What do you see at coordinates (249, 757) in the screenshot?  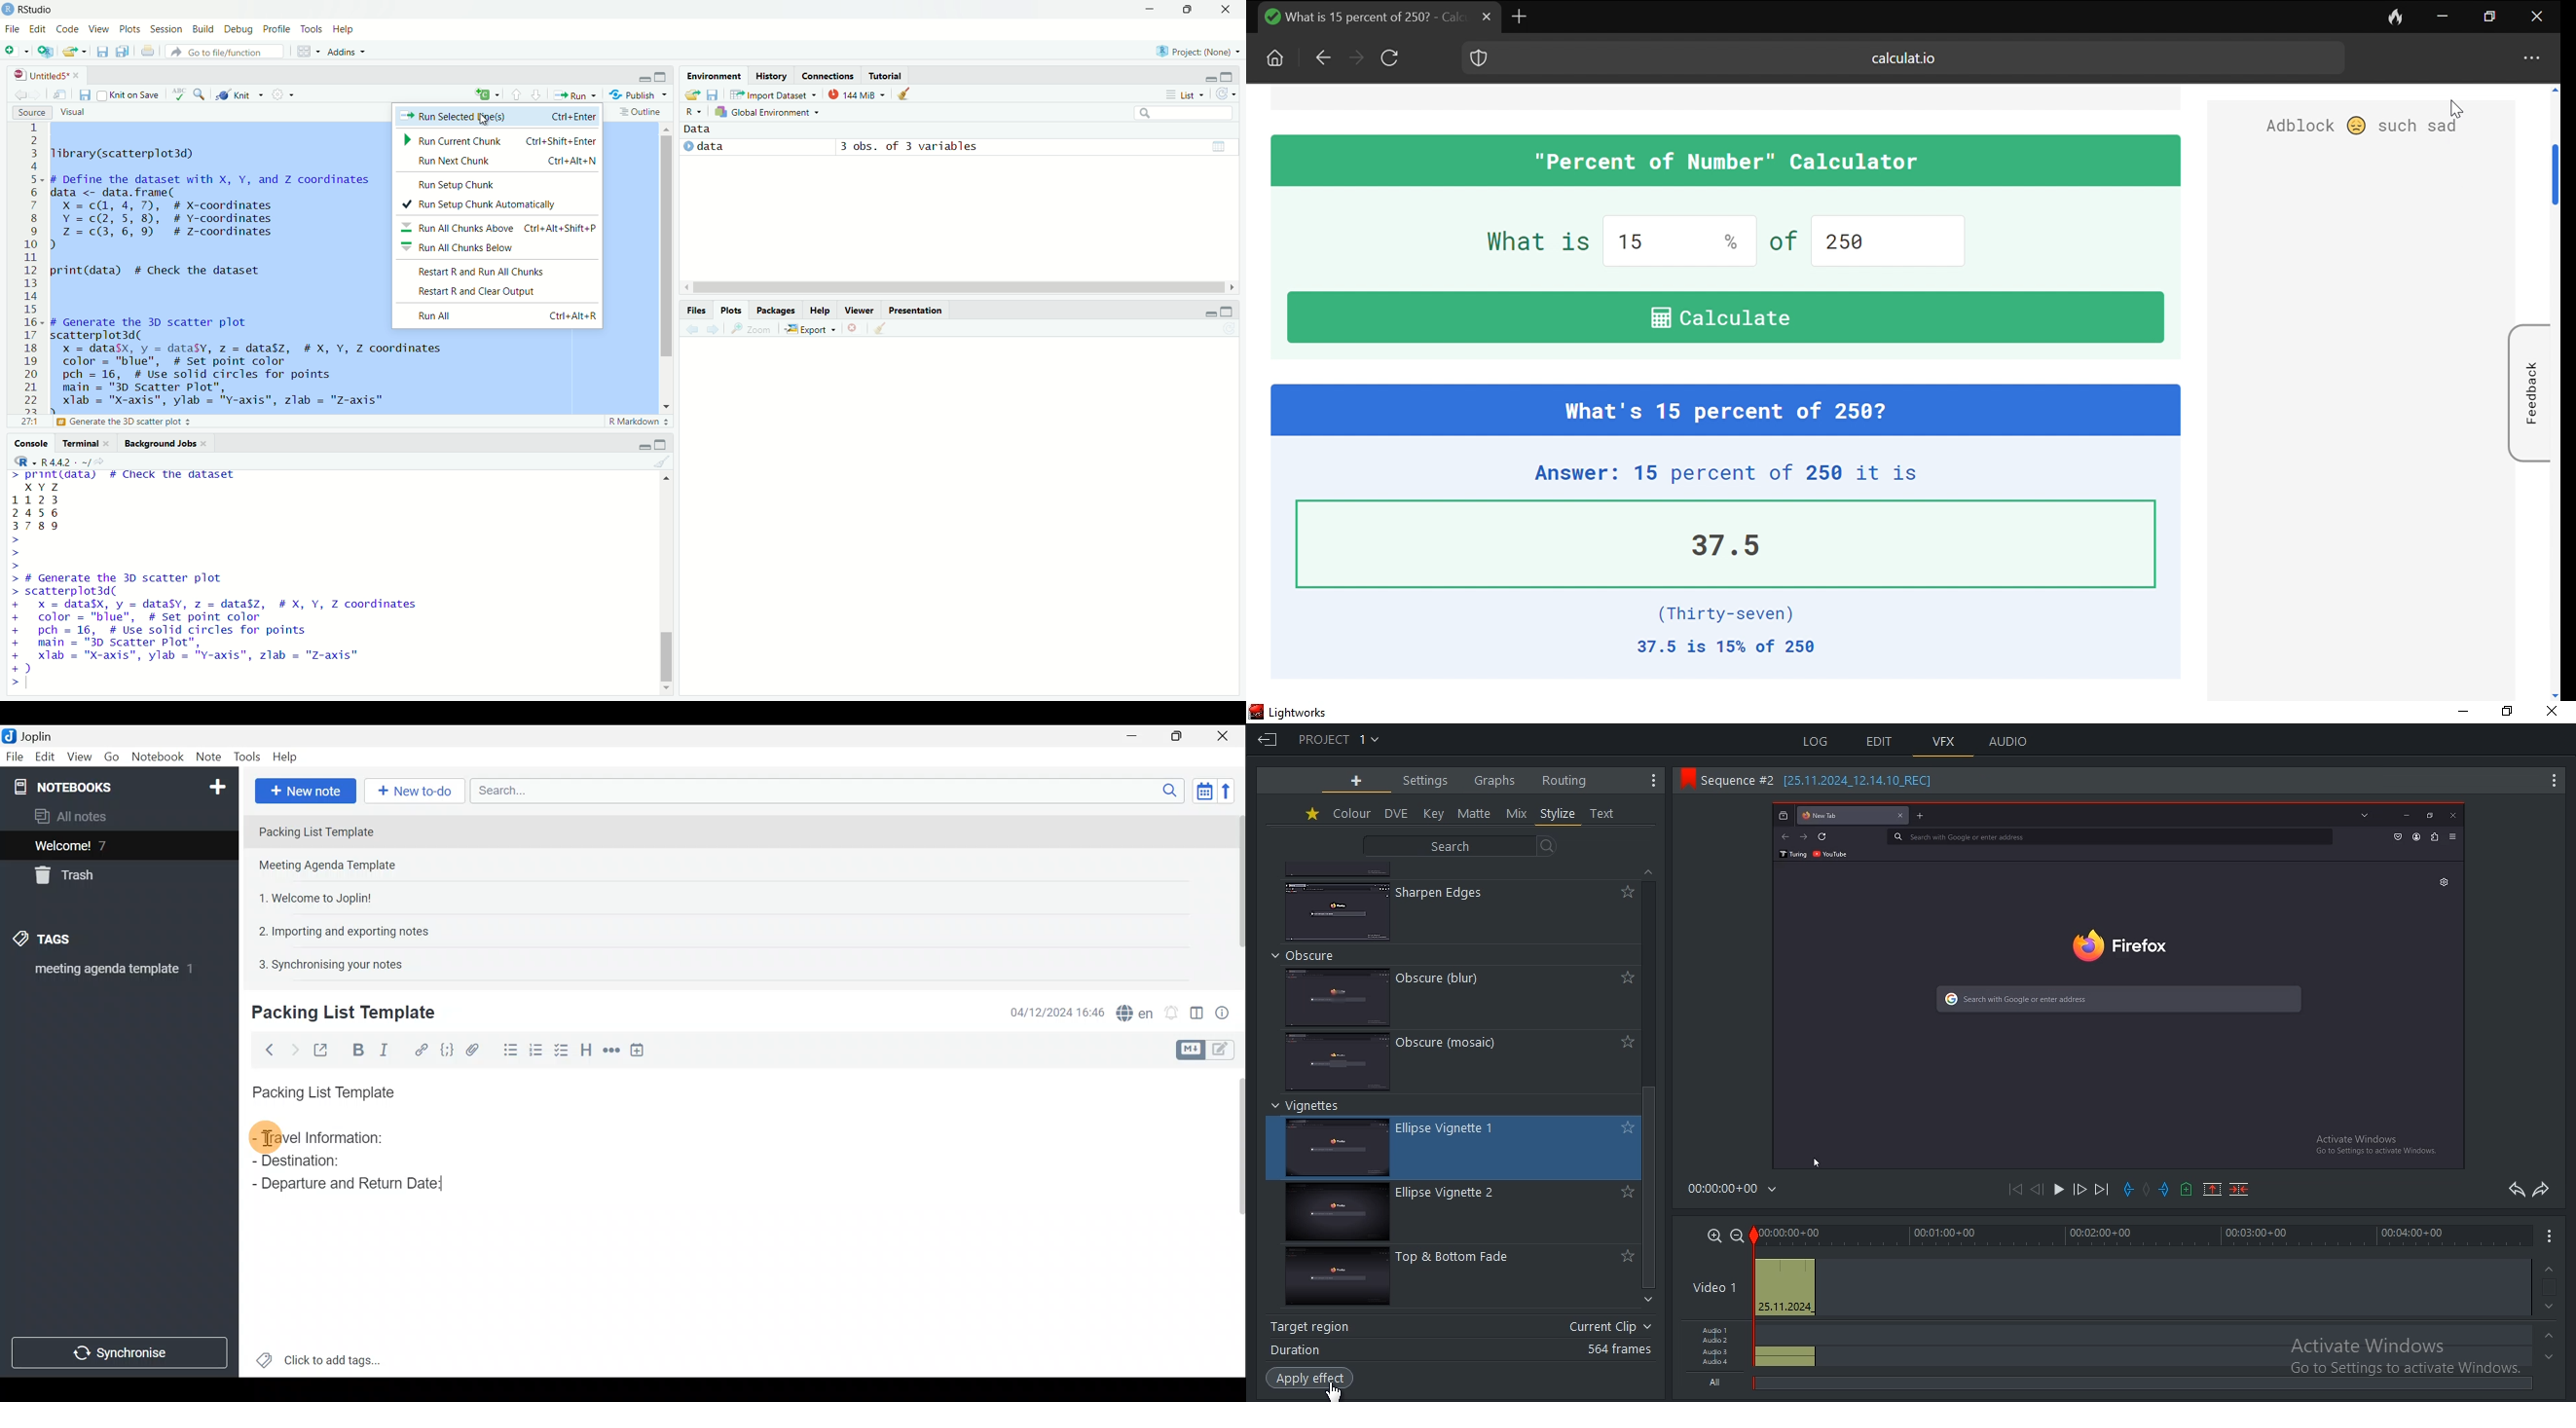 I see `Tools` at bounding box center [249, 757].